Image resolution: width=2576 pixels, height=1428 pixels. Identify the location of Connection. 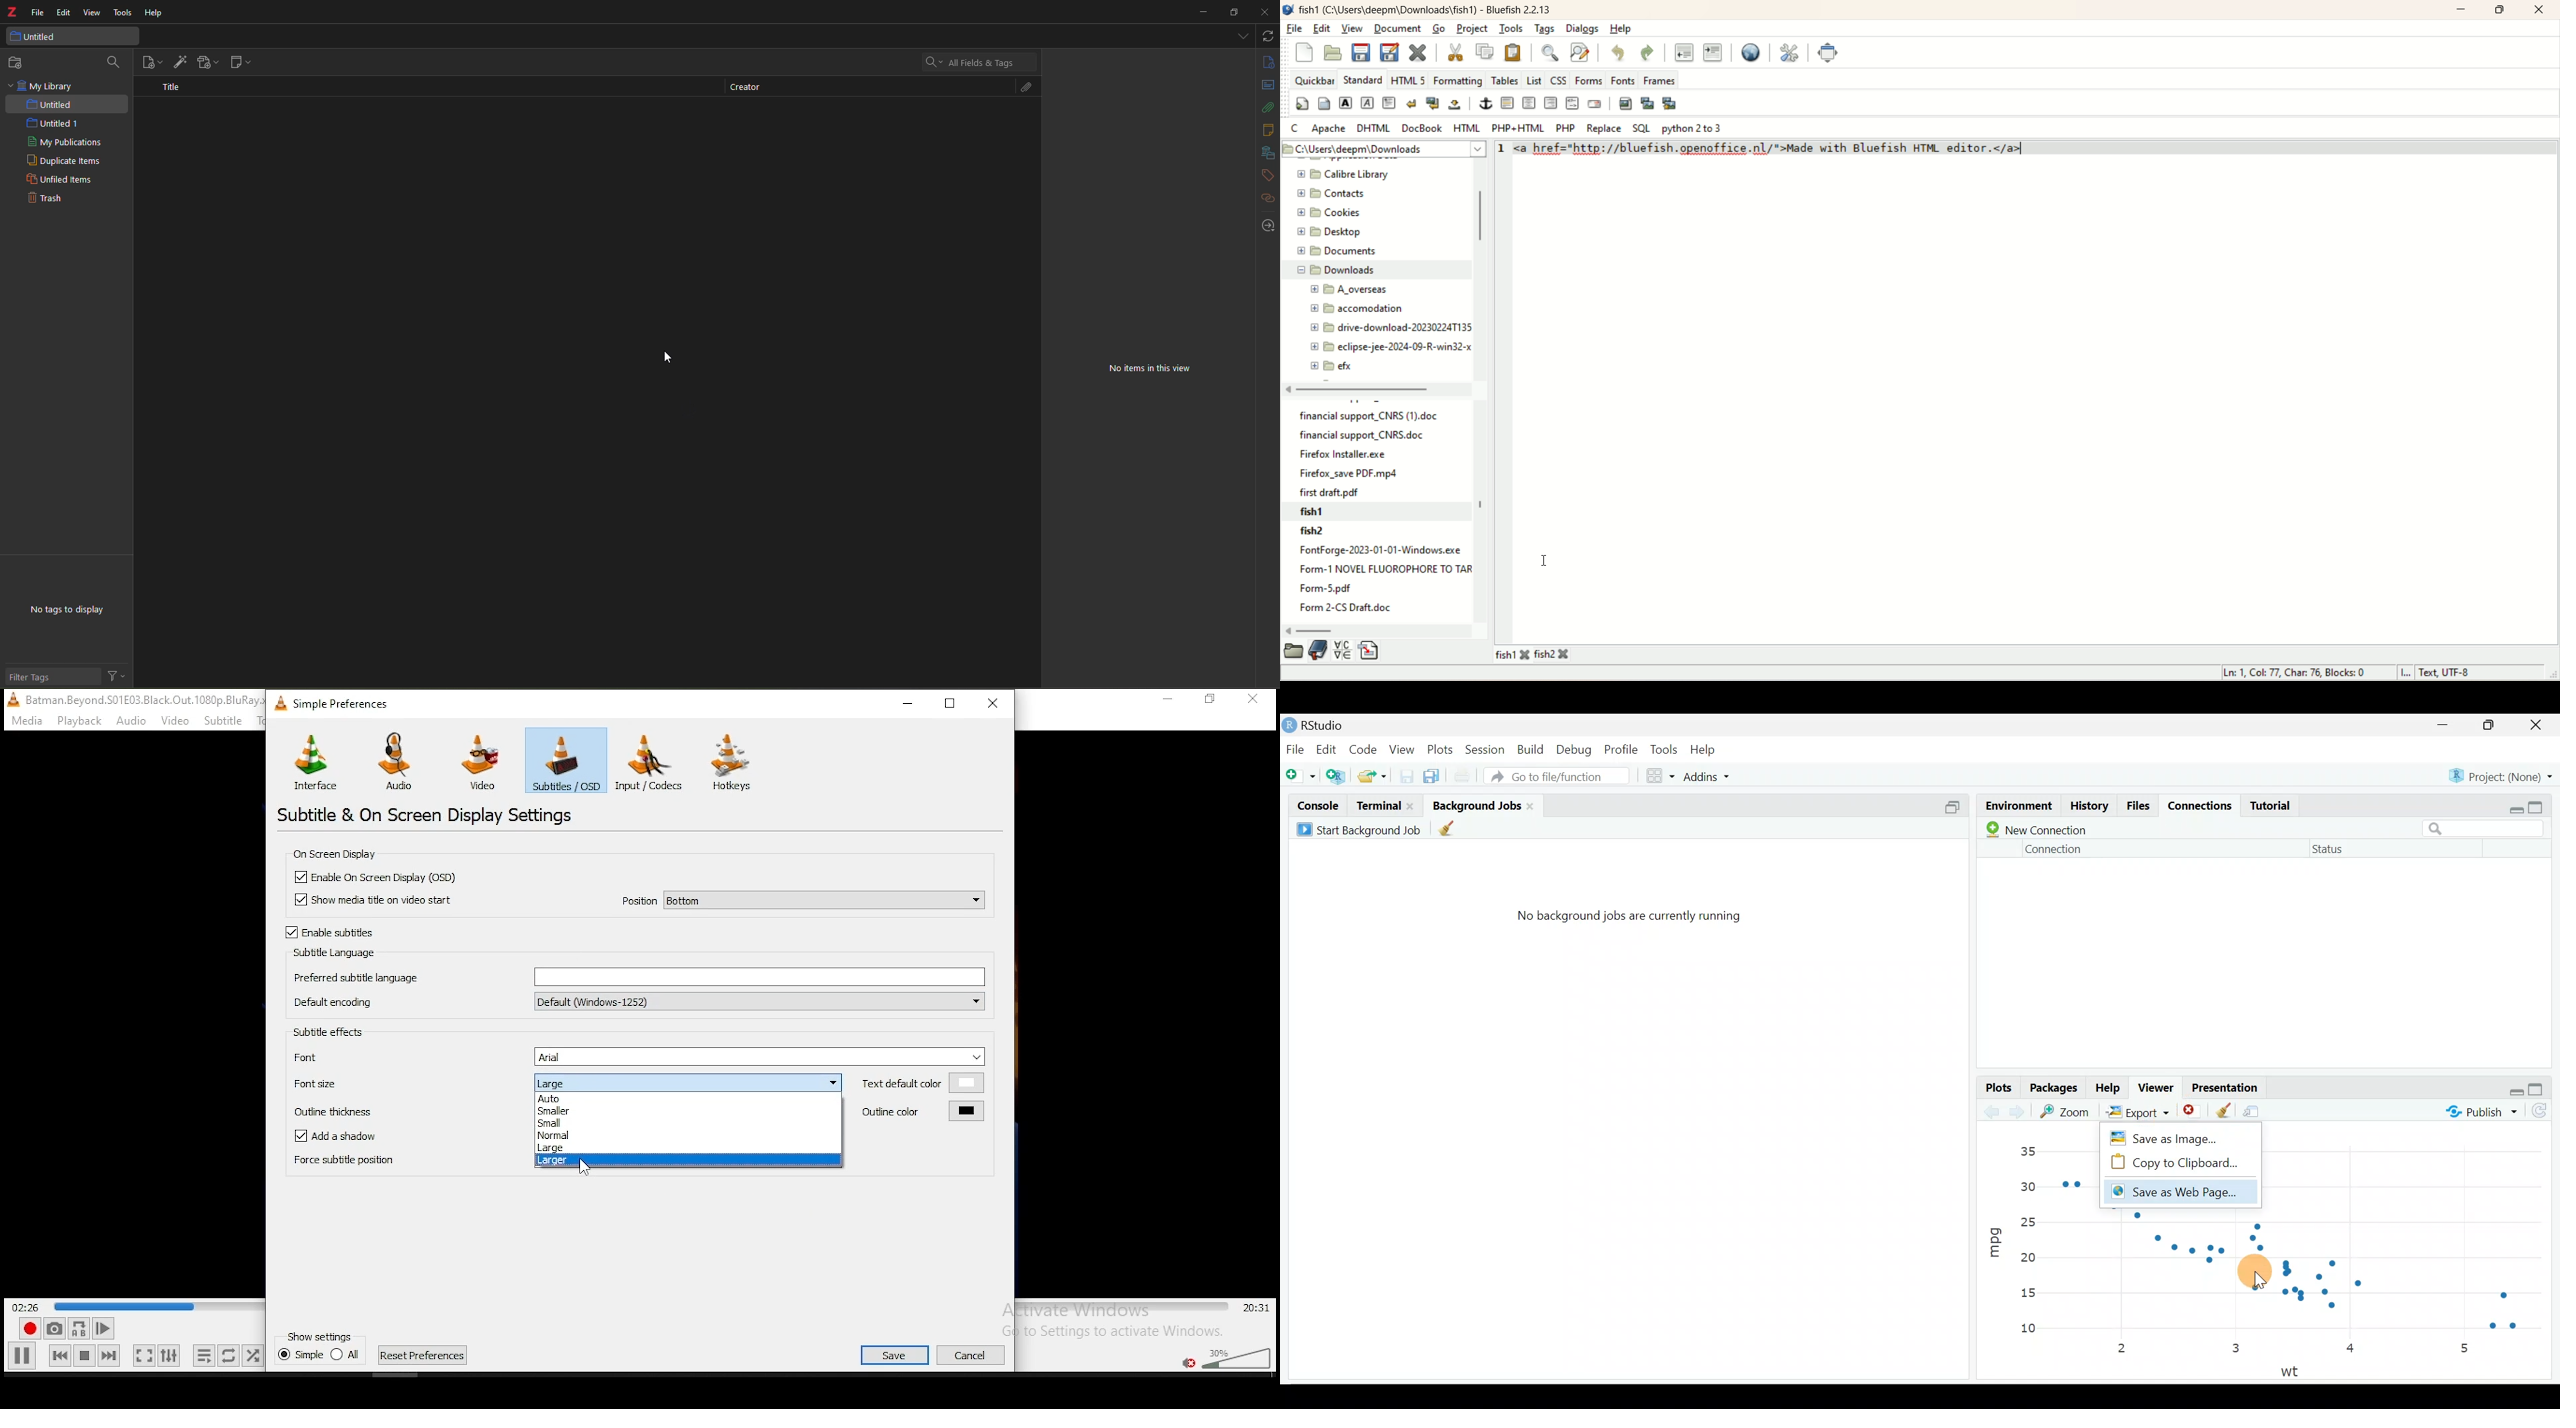
(2055, 849).